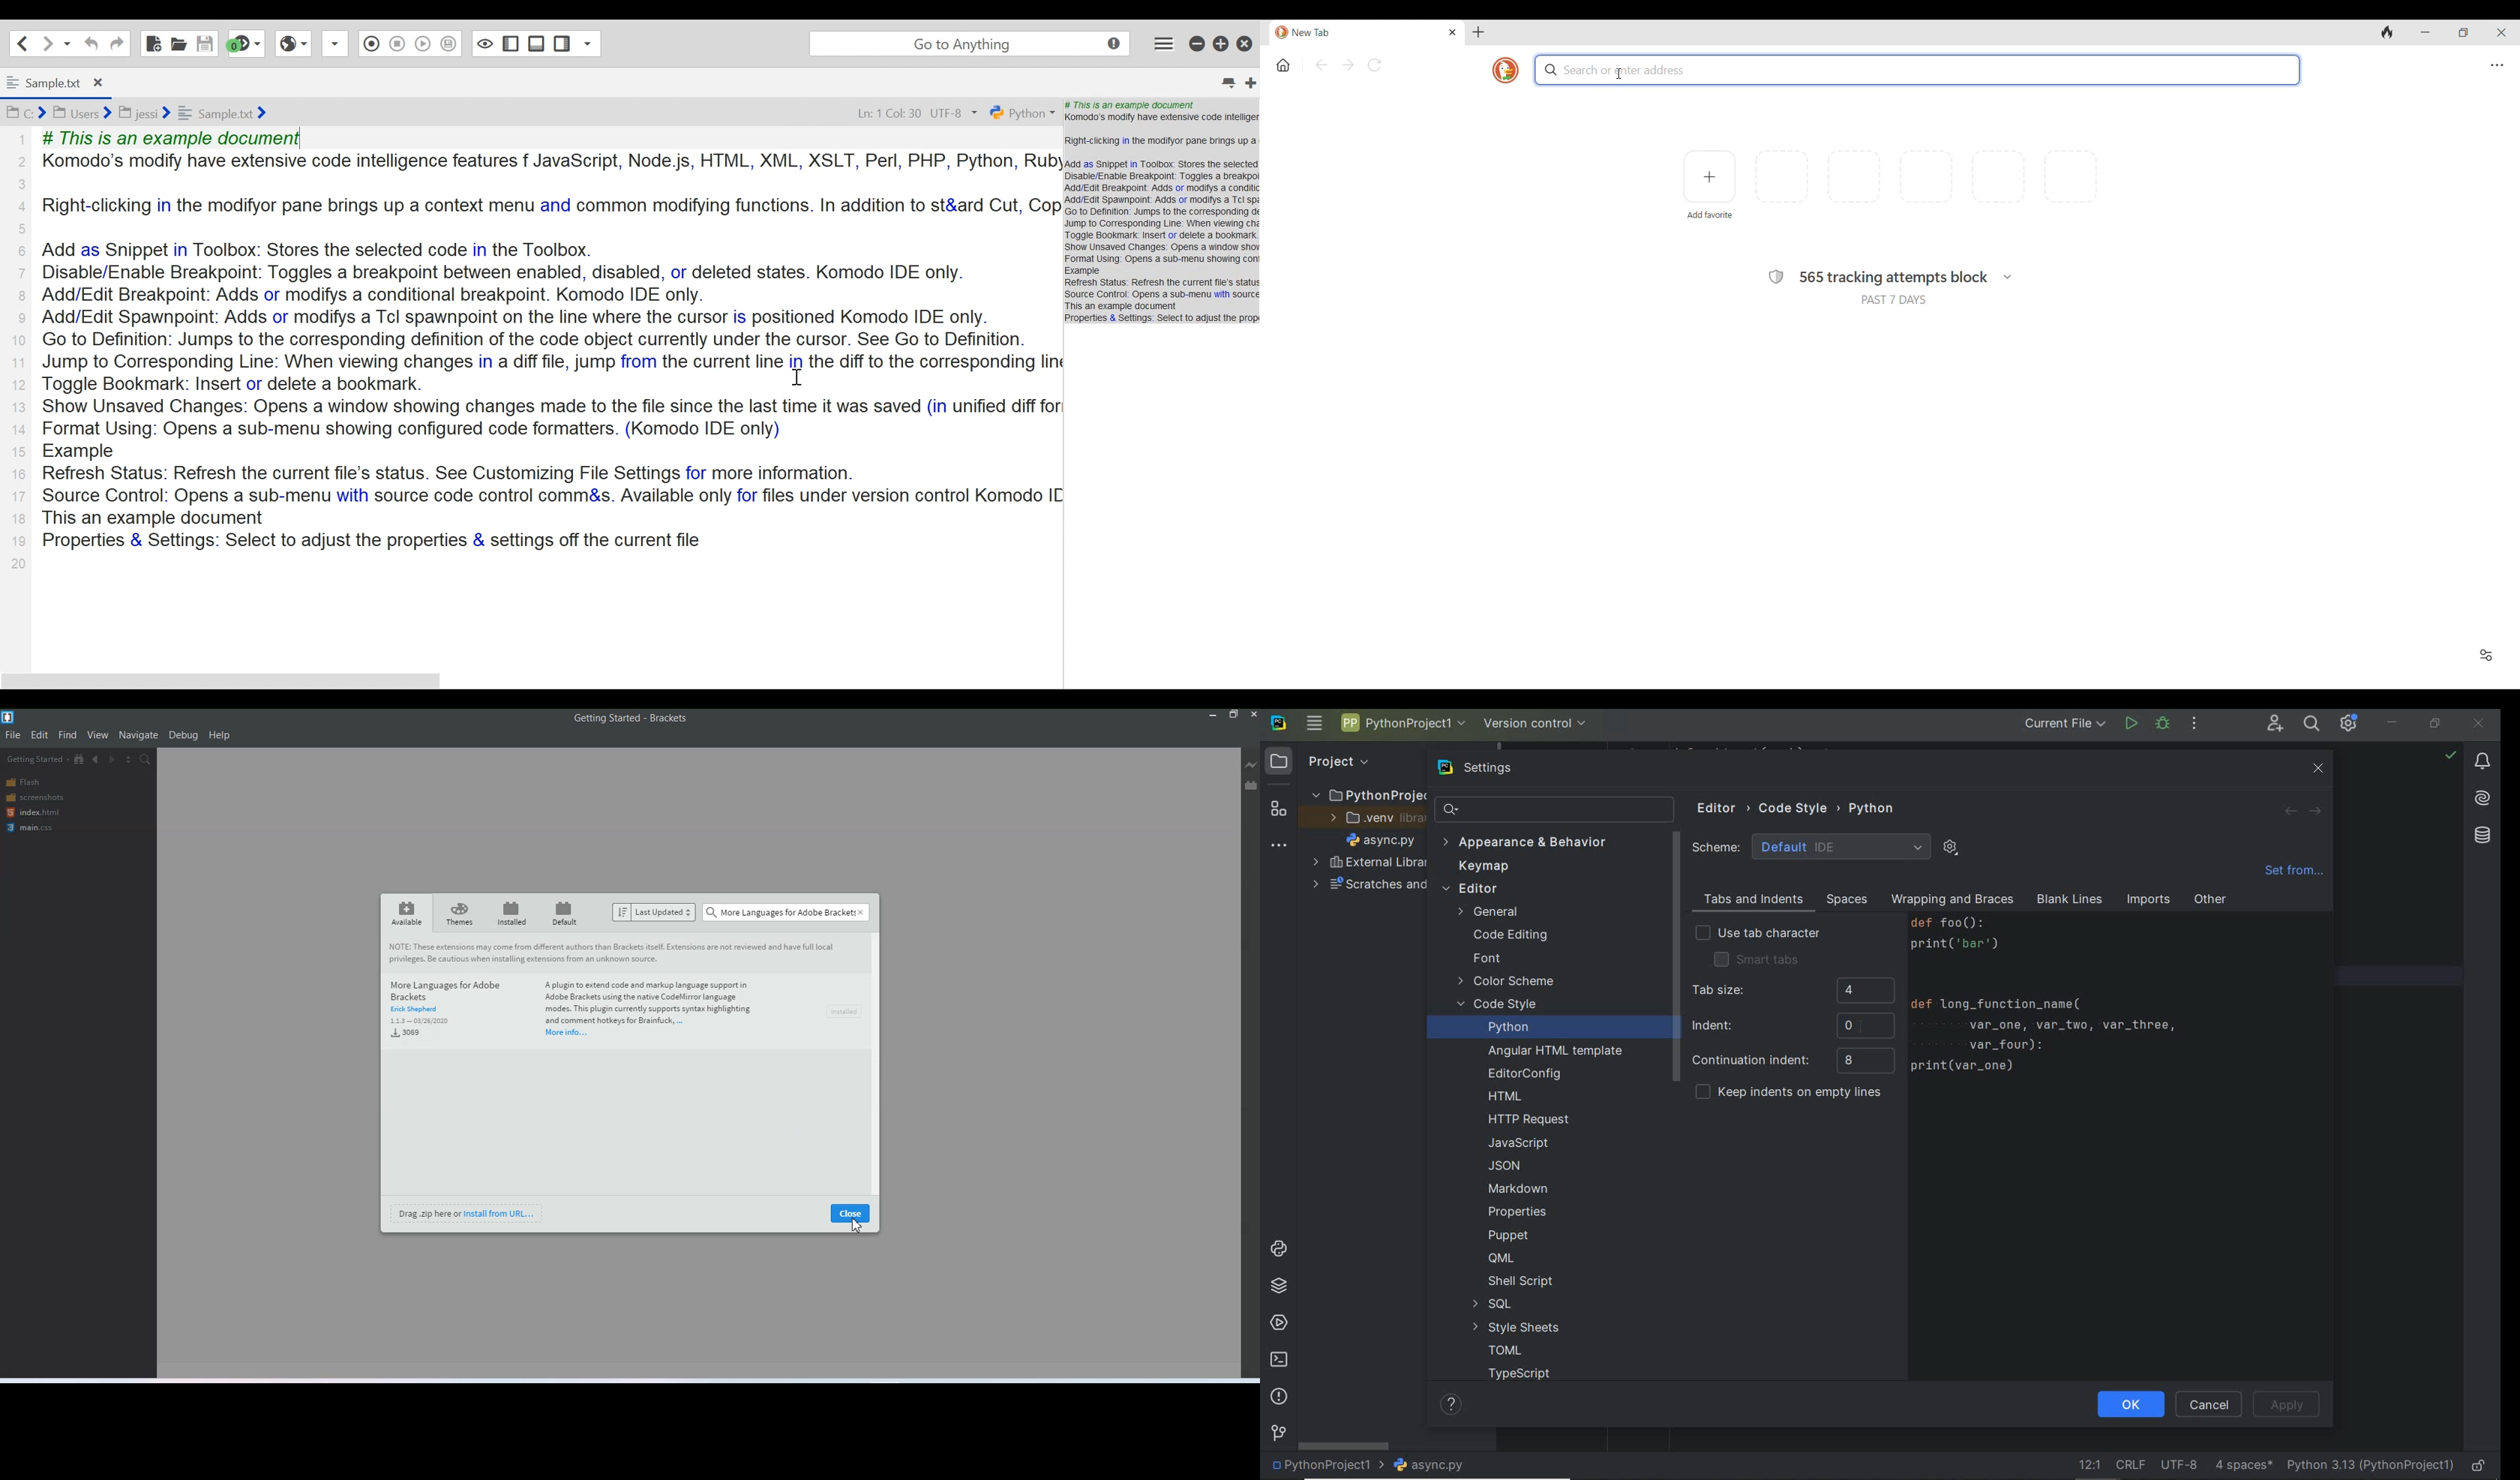  What do you see at coordinates (219, 736) in the screenshot?
I see `Help` at bounding box center [219, 736].